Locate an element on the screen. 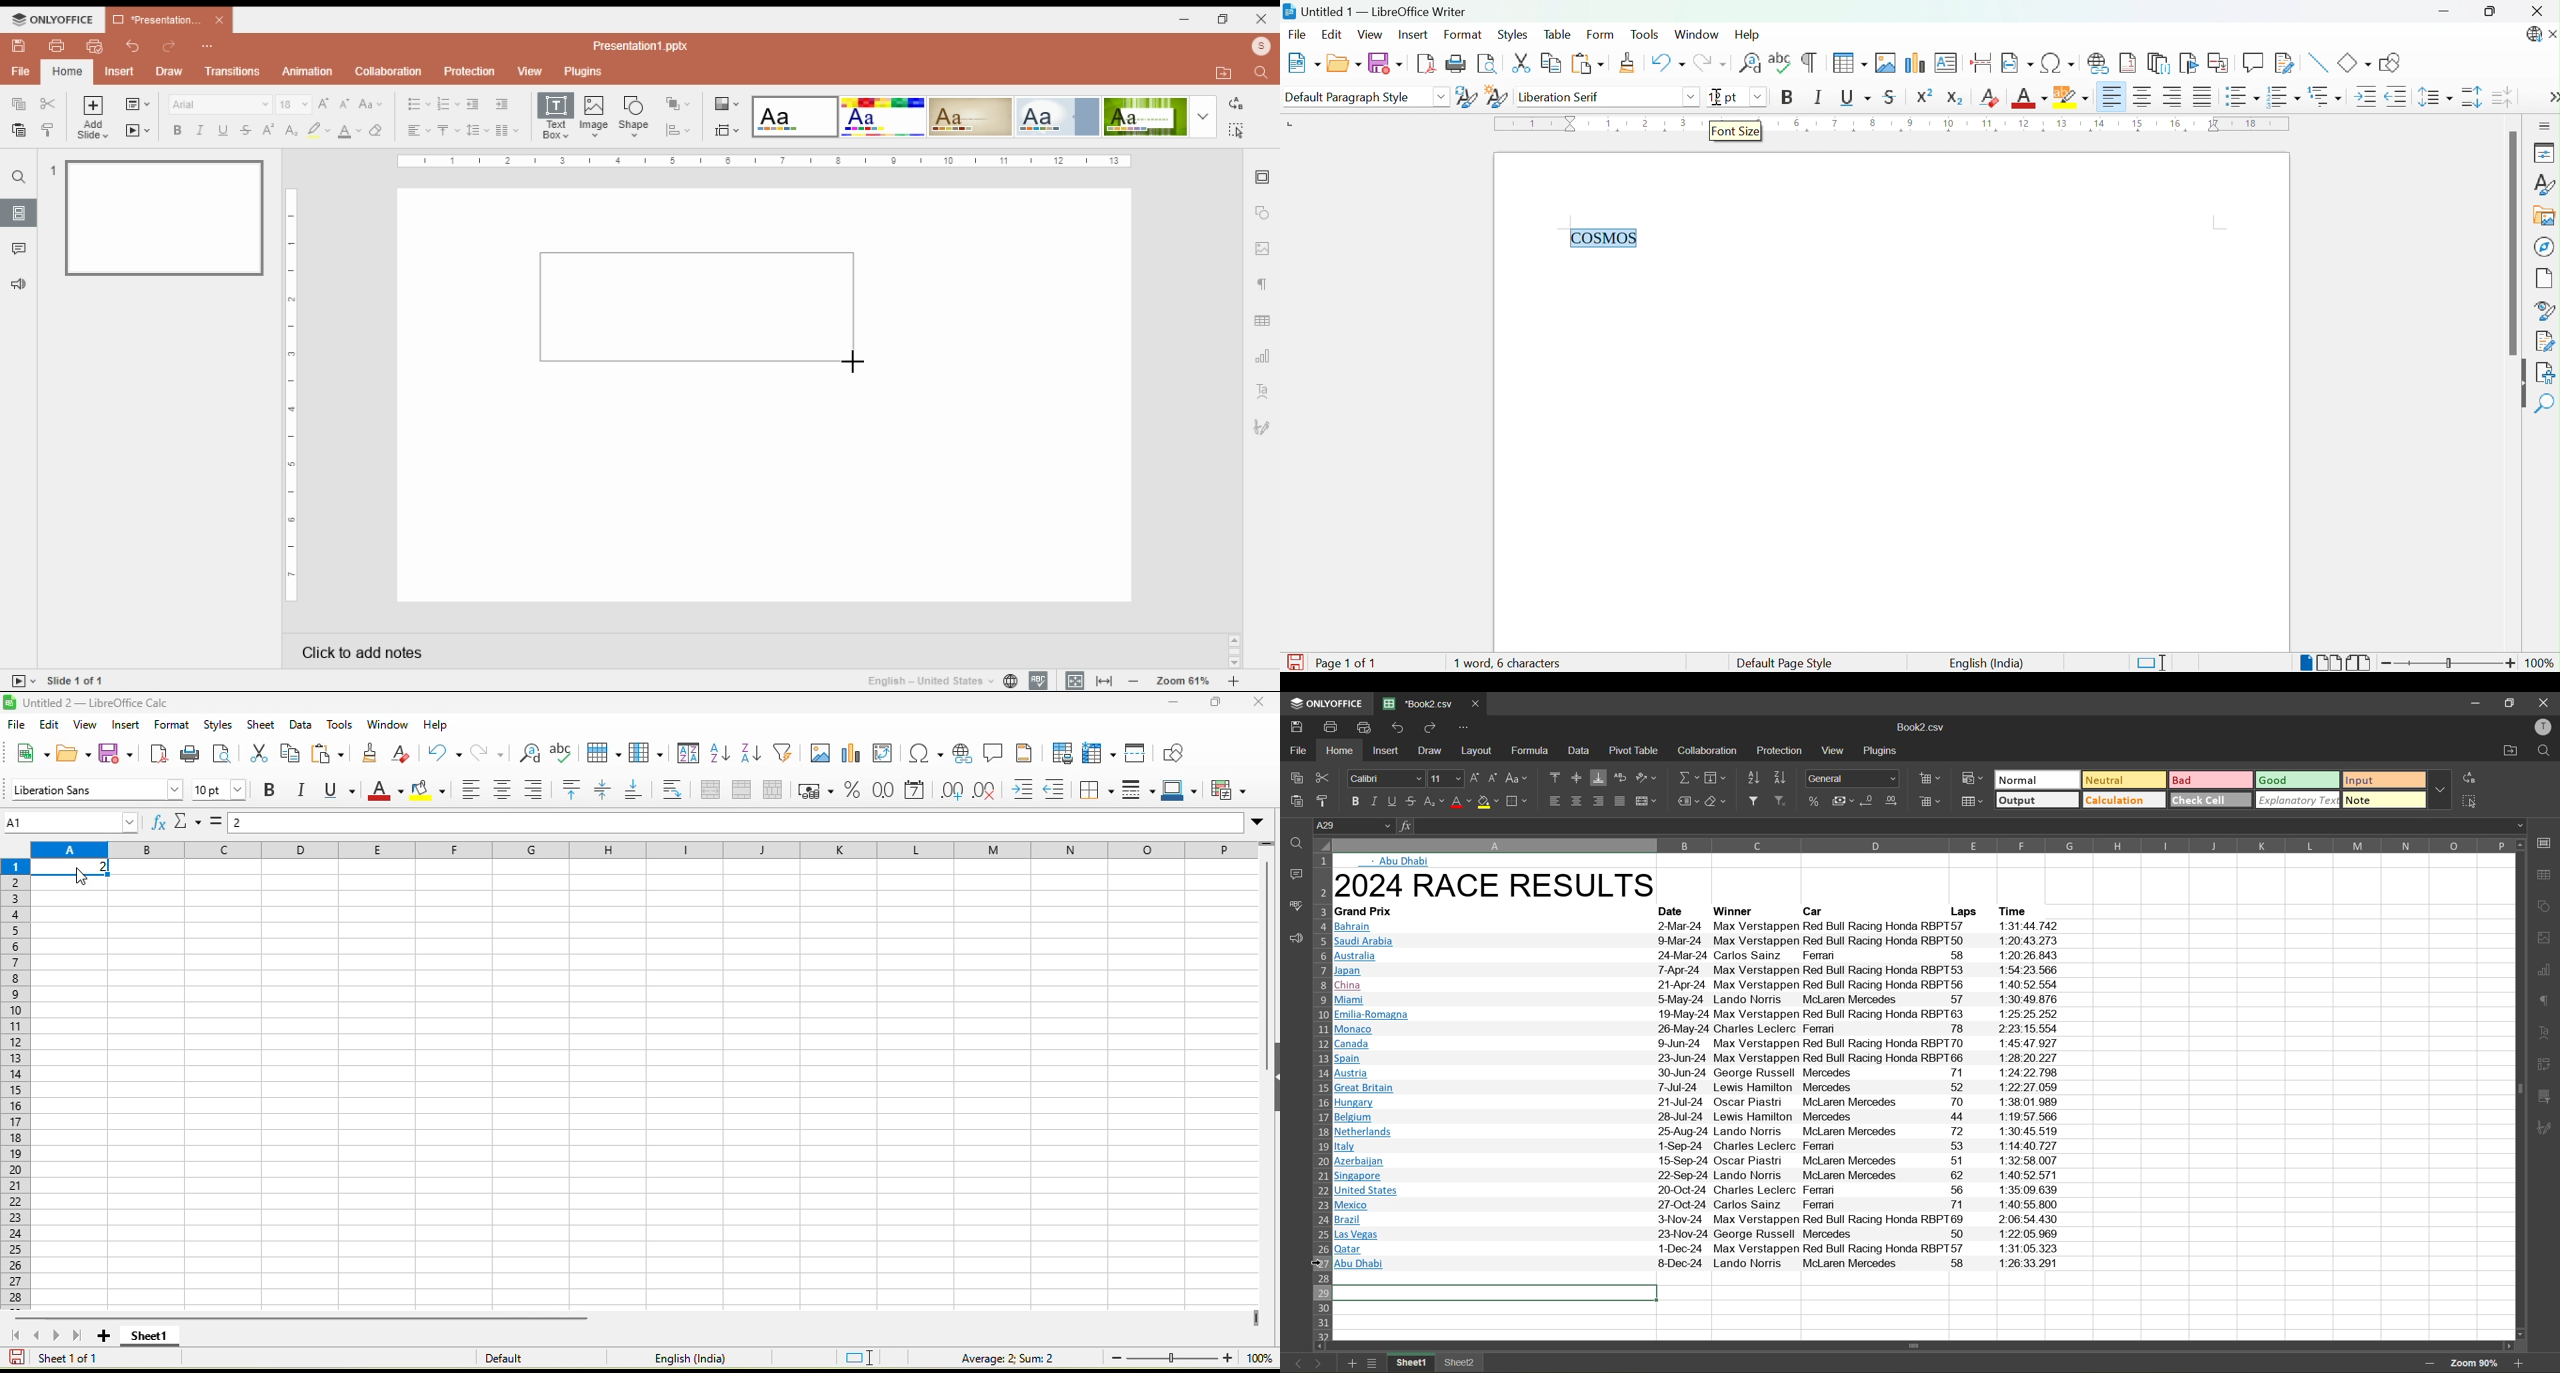  file name is located at coordinates (1924, 729).